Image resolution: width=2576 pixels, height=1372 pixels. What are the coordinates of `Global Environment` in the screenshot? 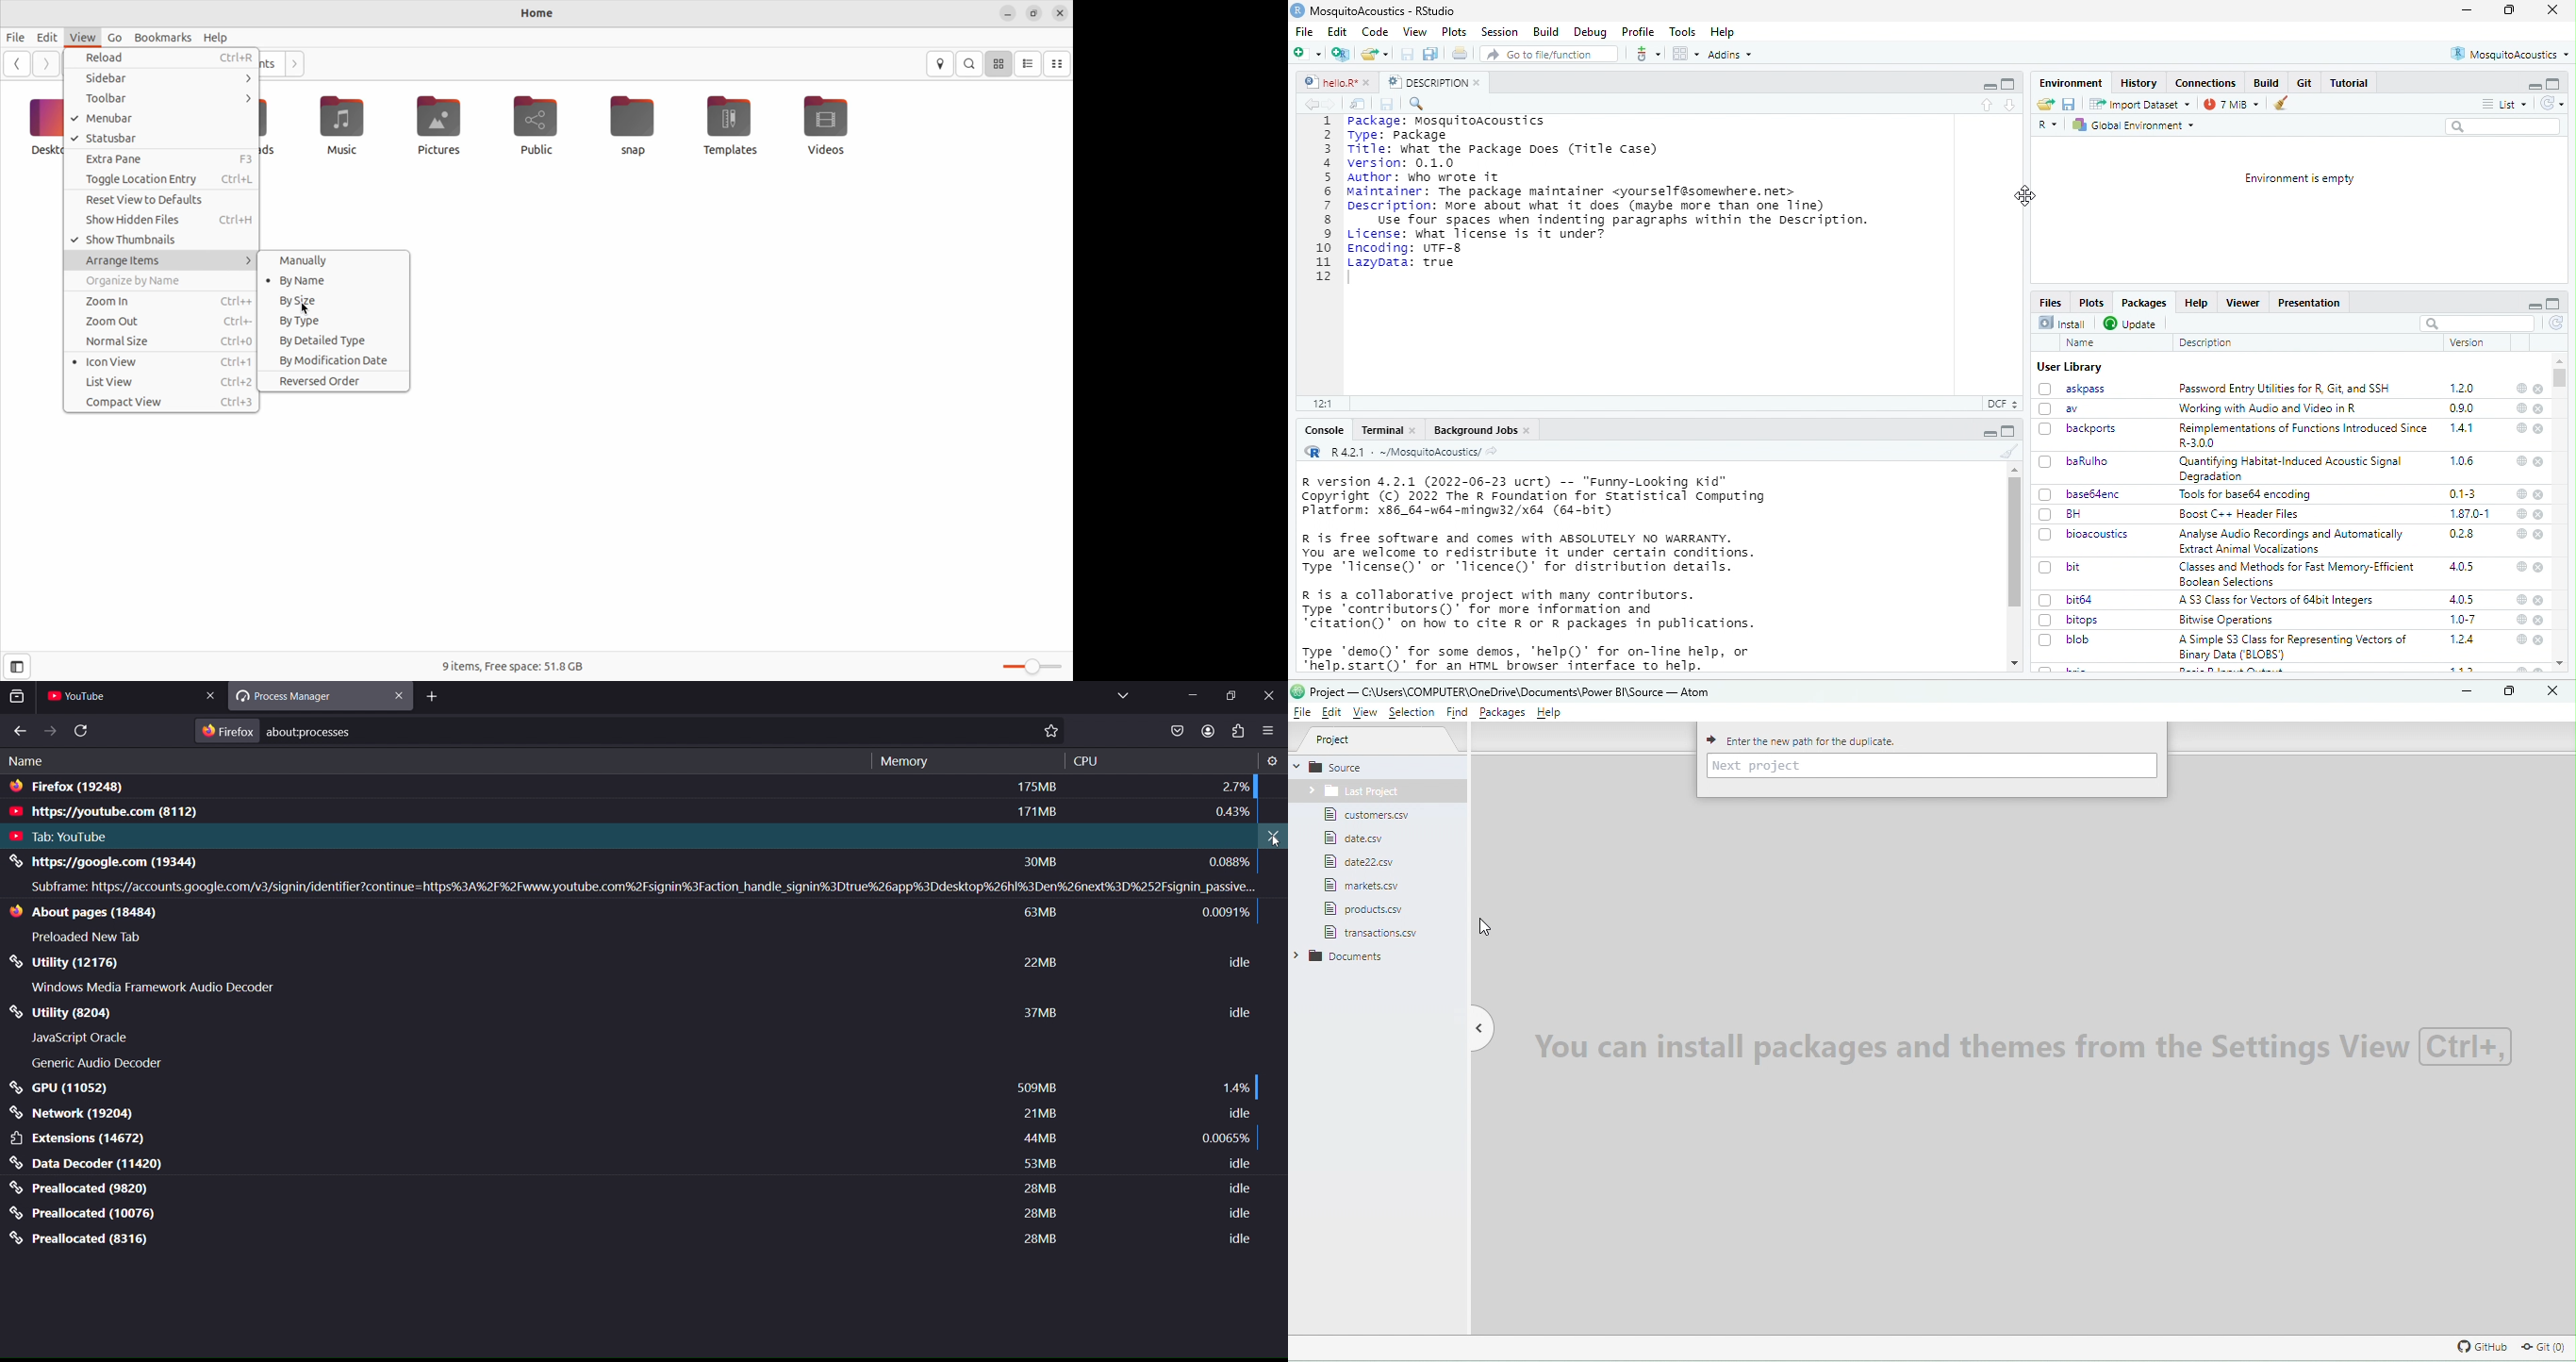 It's located at (2138, 125).